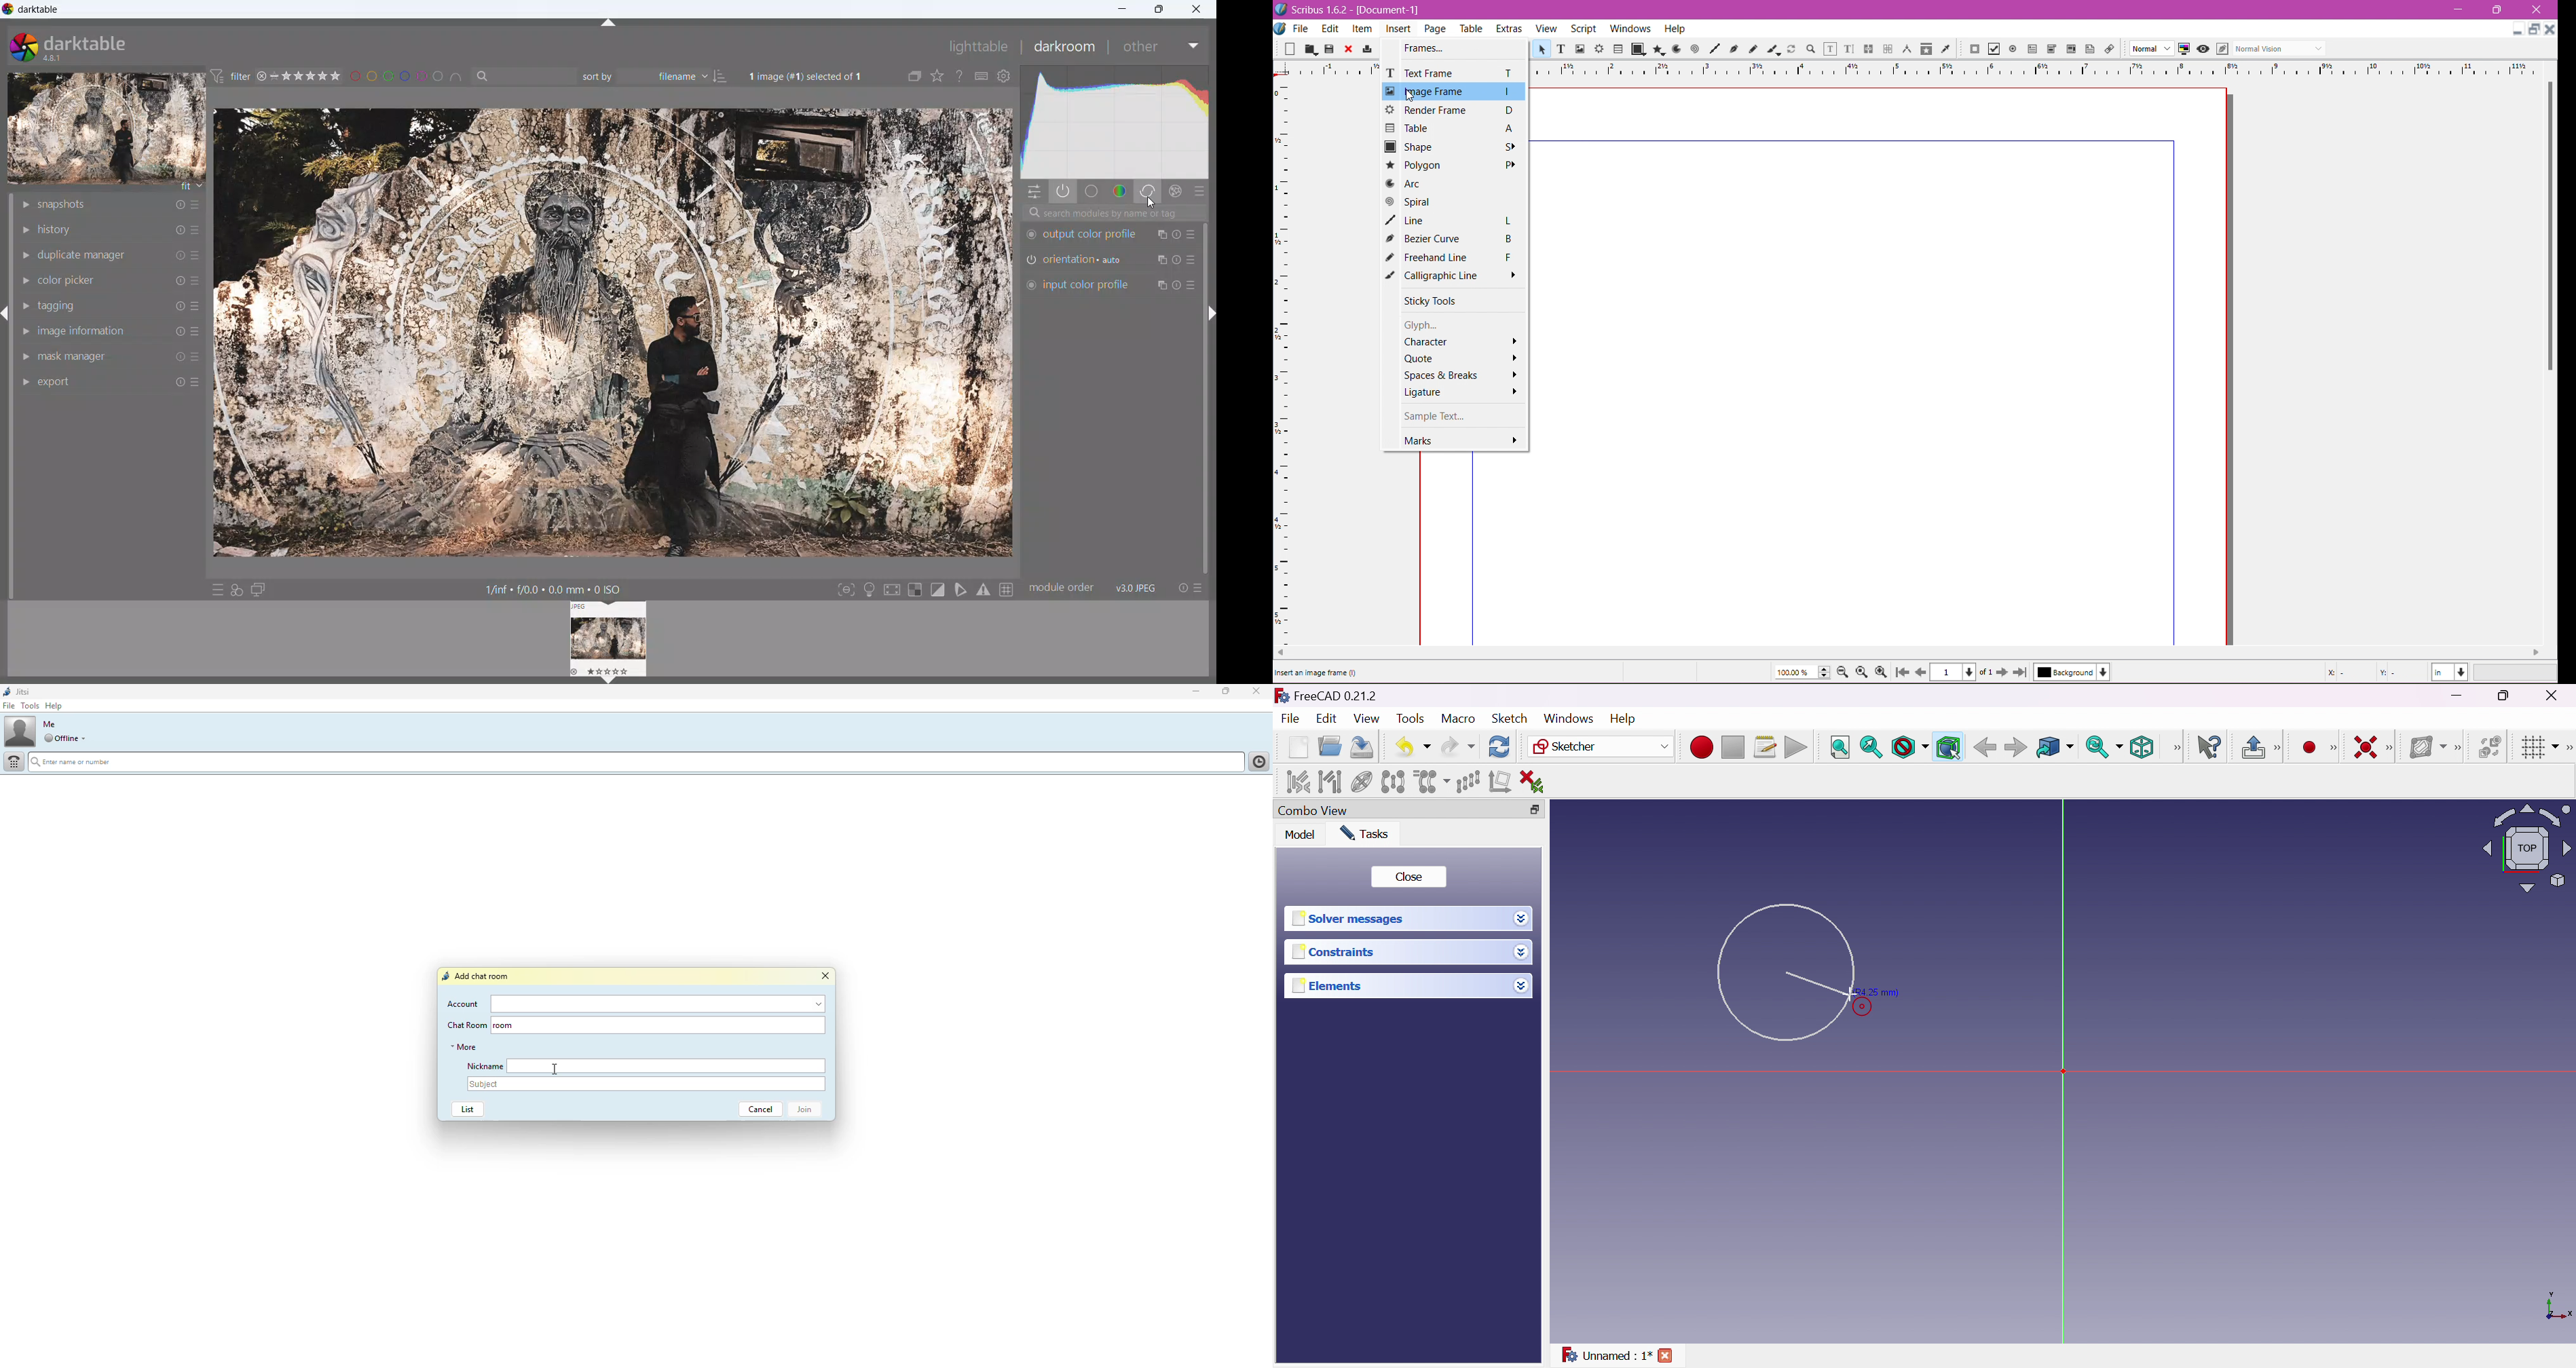  What do you see at coordinates (523, 76) in the screenshot?
I see `filter by text from images metadata` at bounding box center [523, 76].